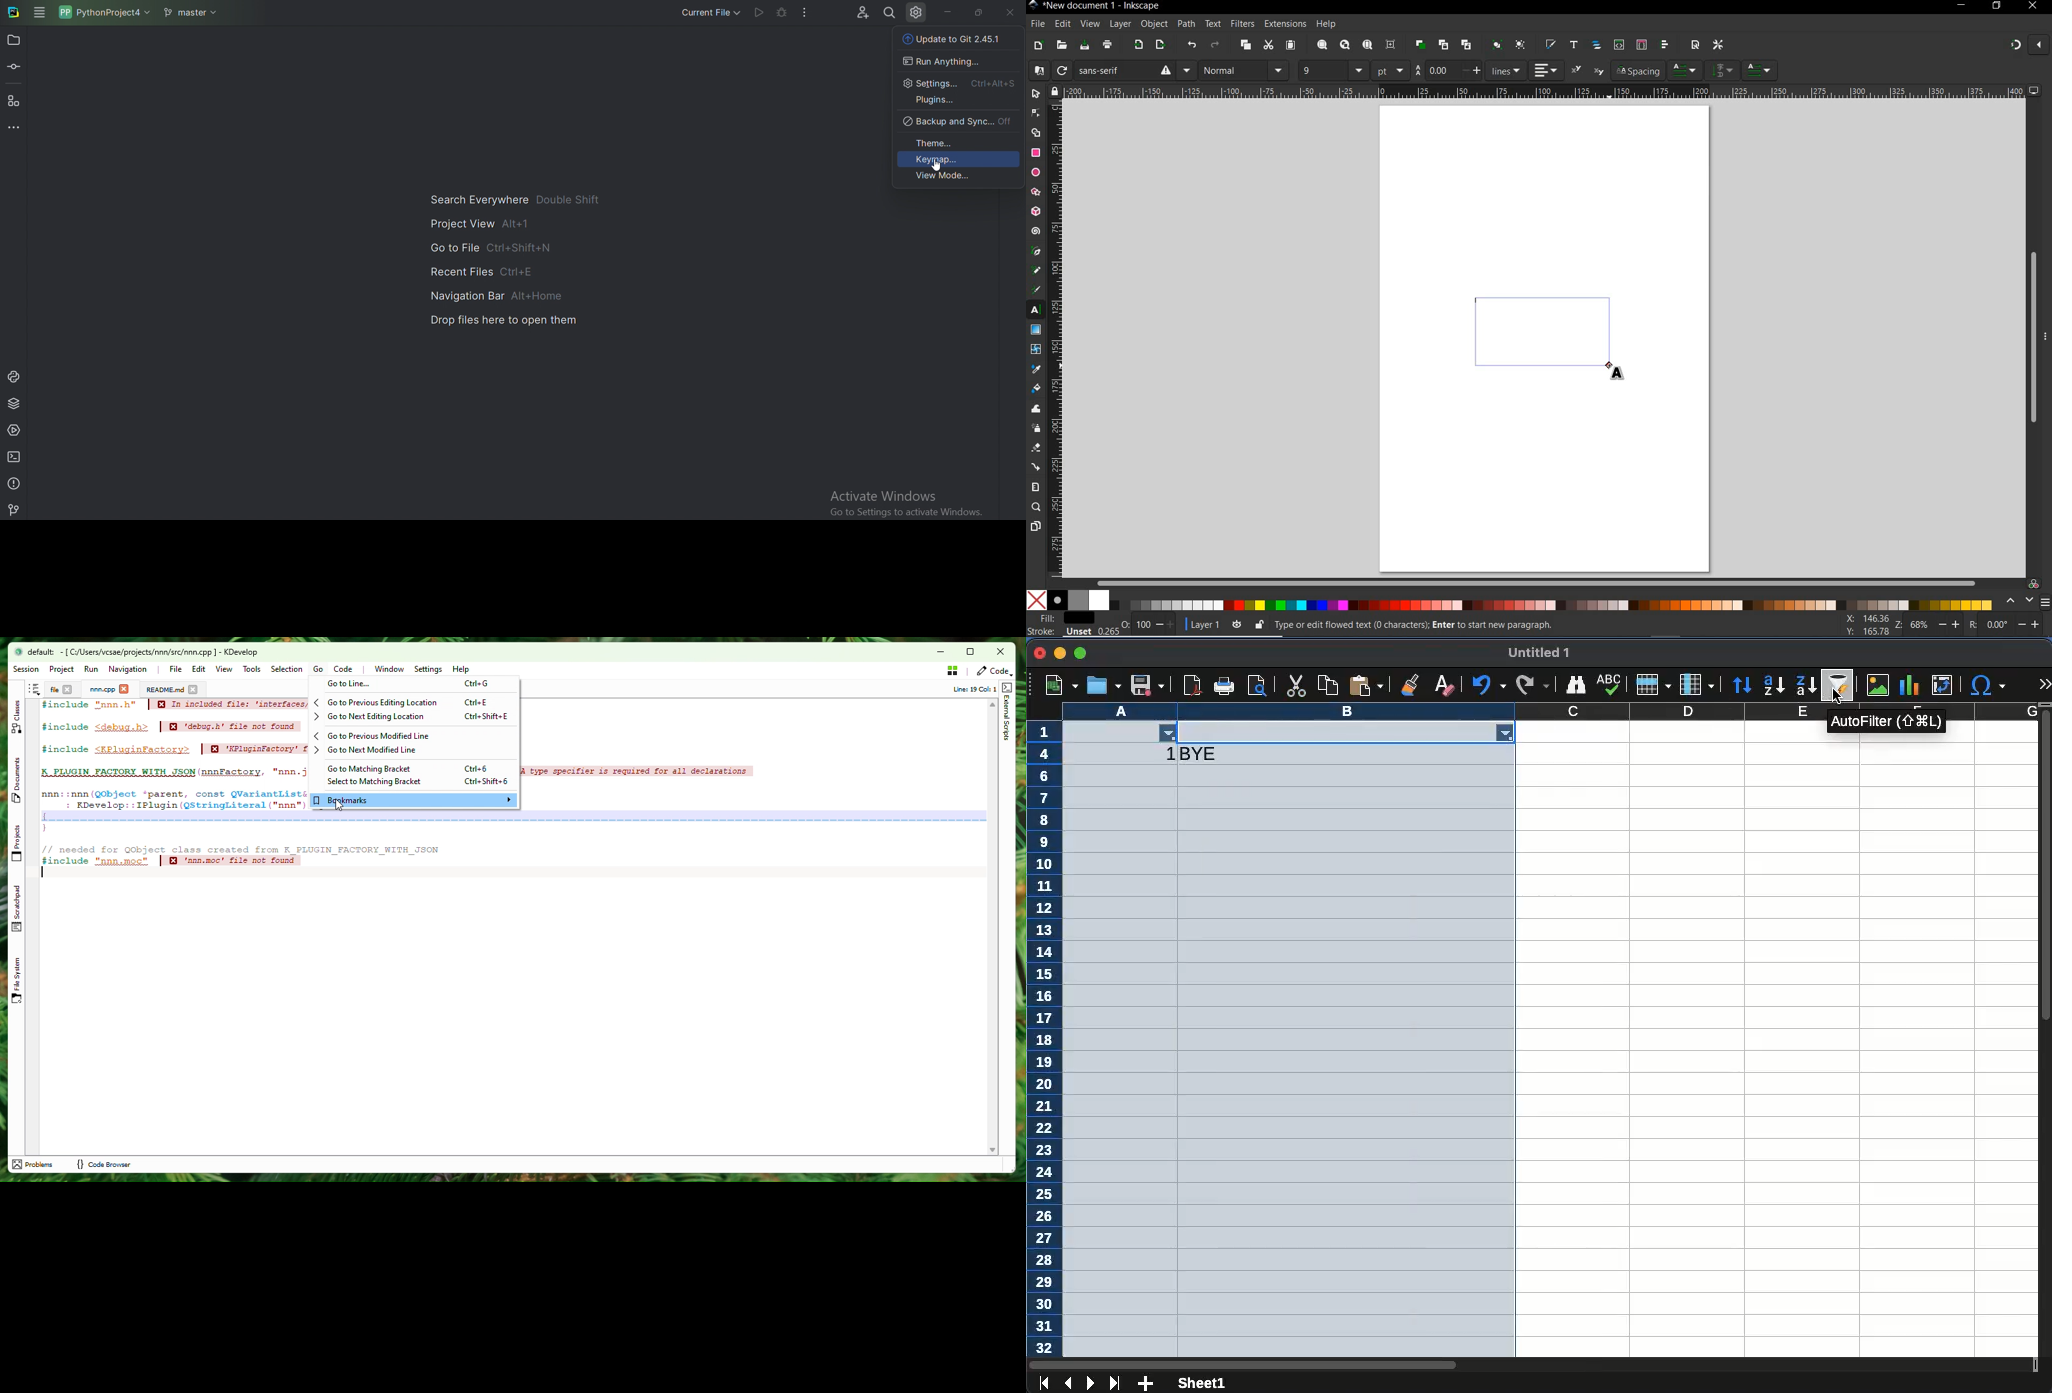 Image resolution: width=2072 pixels, height=1400 pixels. What do you see at coordinates (1329, 685) in the screenshot?
I see `paste` at bounding box center [1329, 685].